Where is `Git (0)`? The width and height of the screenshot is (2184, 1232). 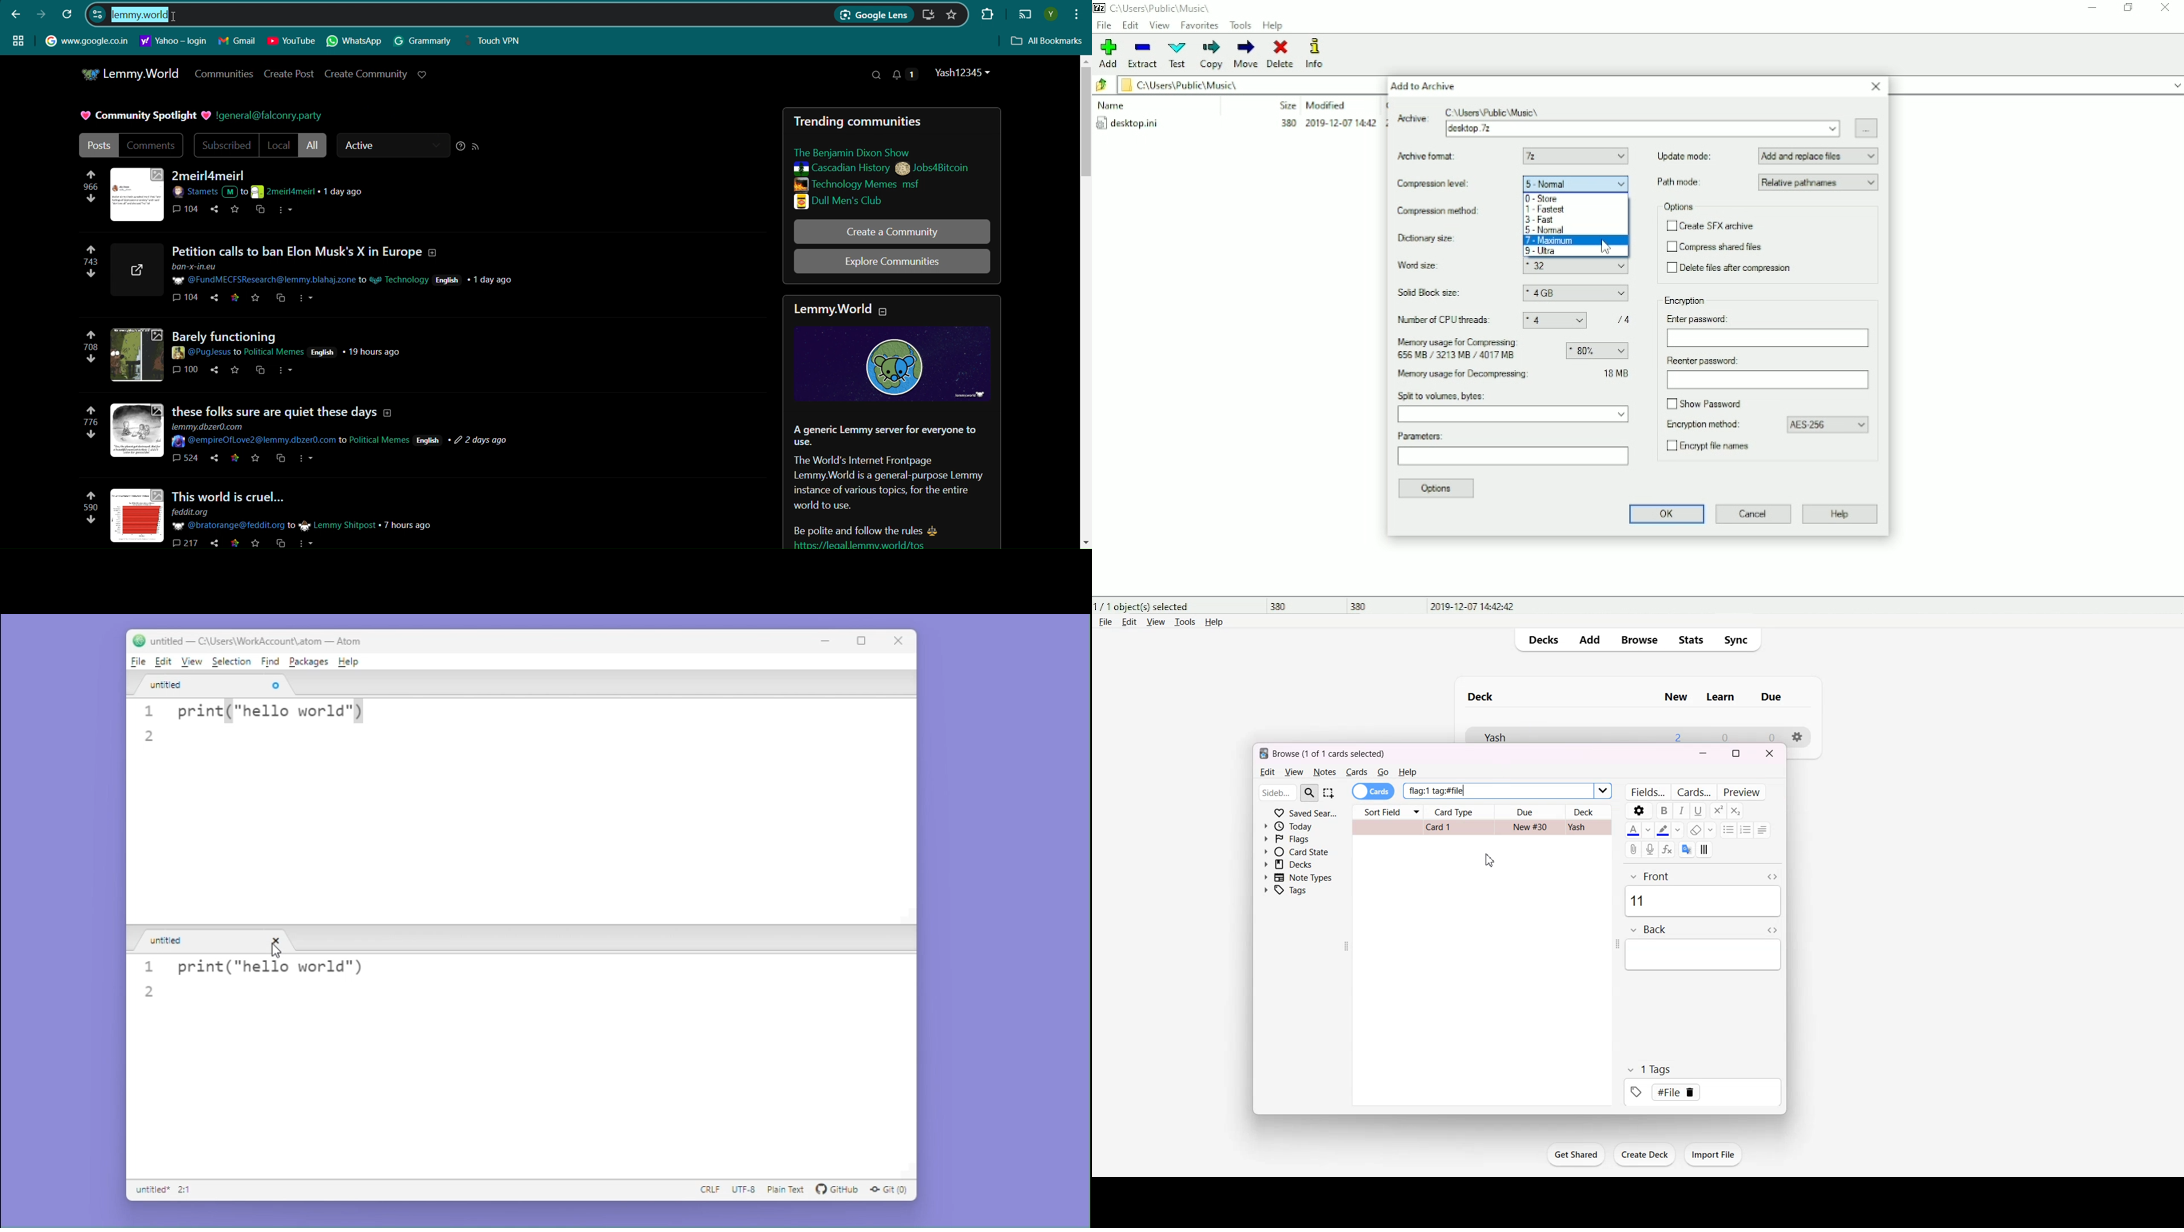
Git (0) is located at coordinates (890, 1191).